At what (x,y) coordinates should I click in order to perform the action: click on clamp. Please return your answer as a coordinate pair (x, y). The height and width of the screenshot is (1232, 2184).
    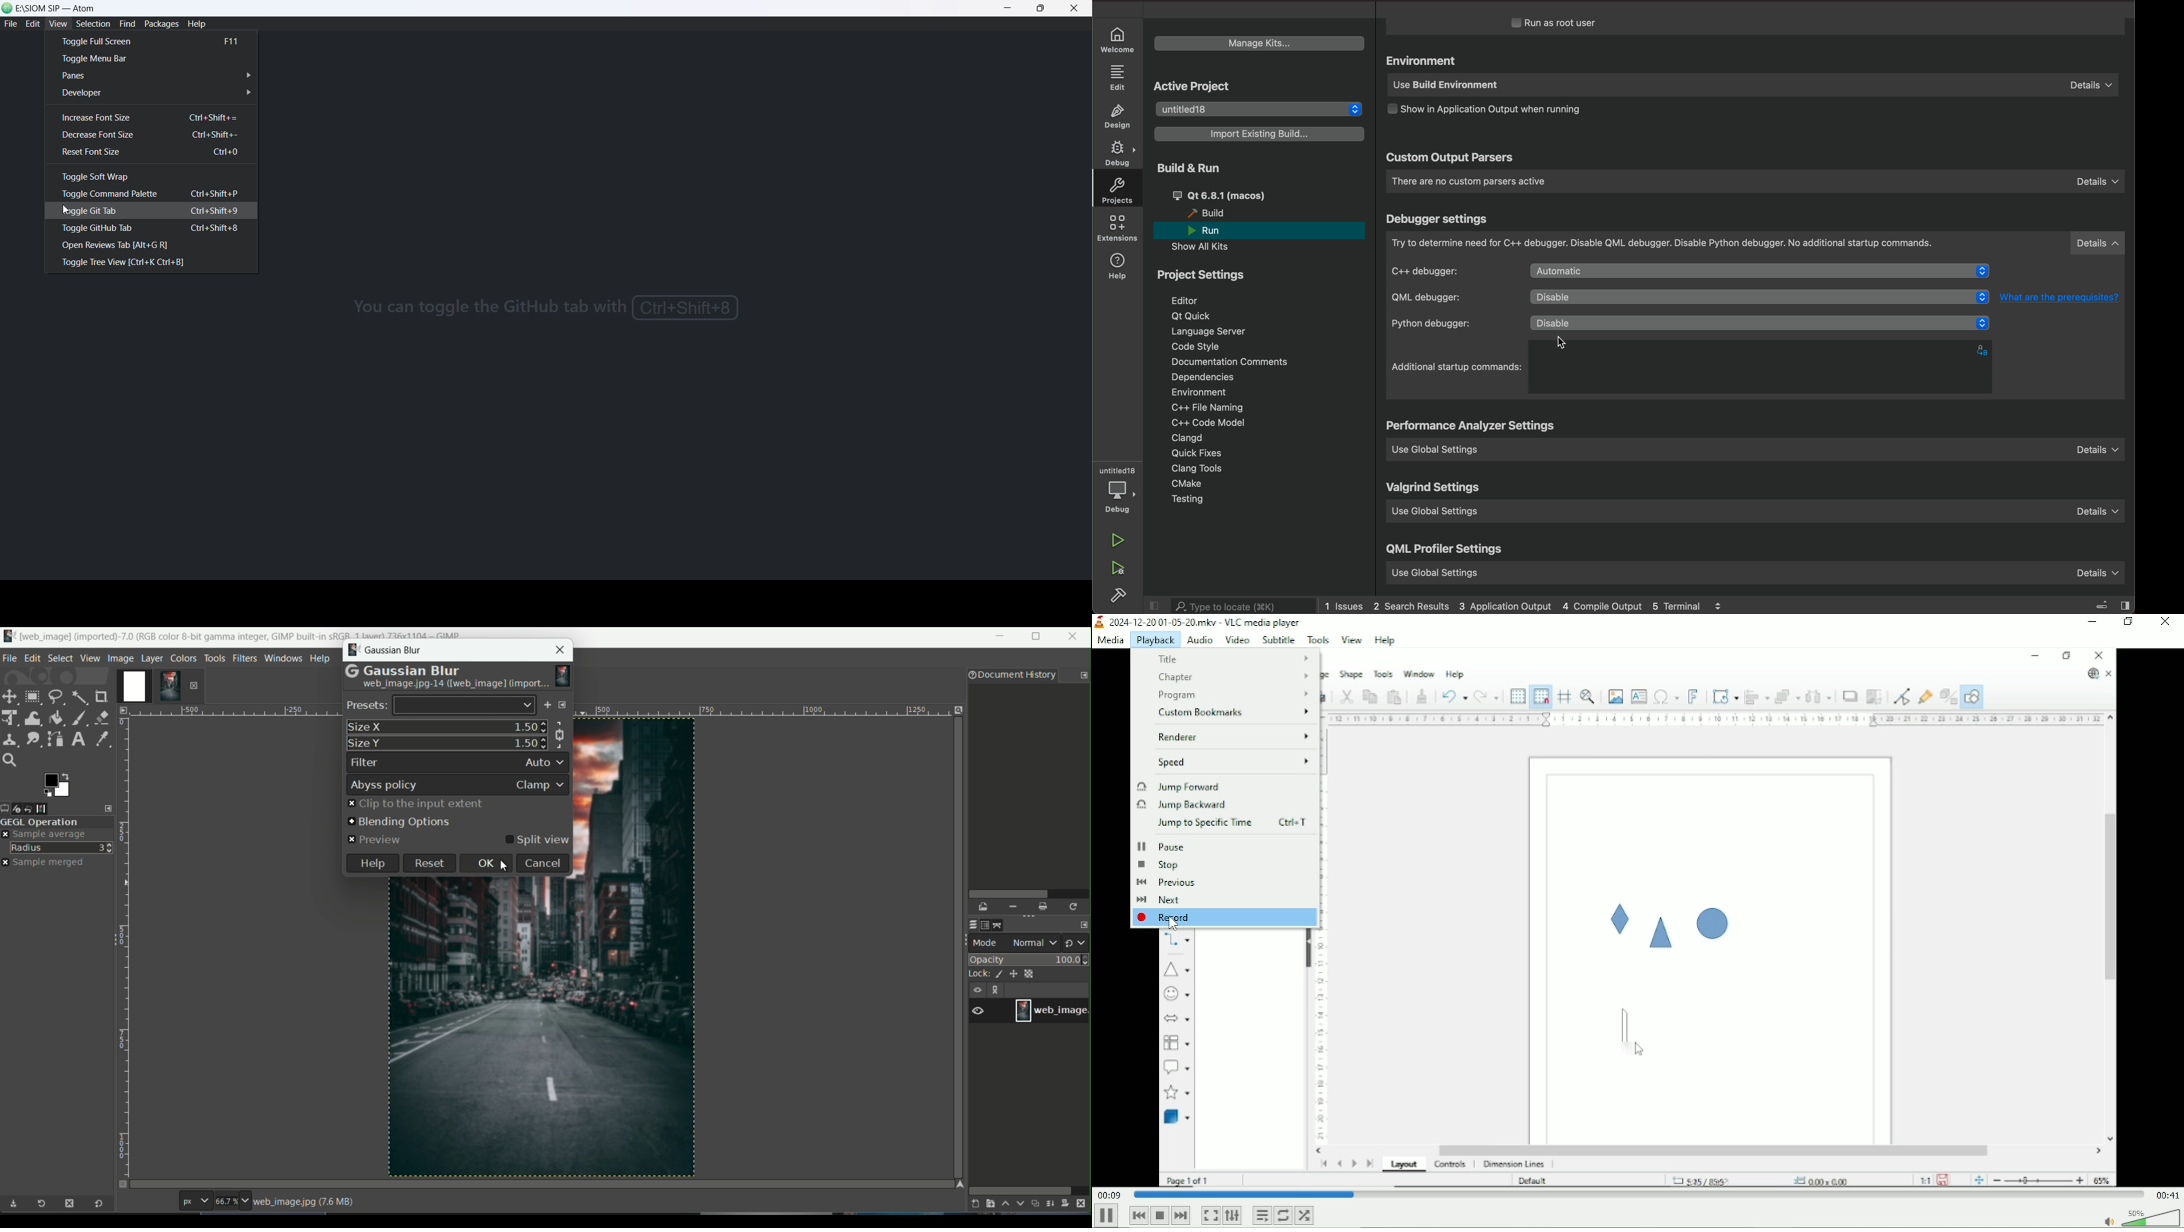
    Looking at the image, I should click on (542, 785).